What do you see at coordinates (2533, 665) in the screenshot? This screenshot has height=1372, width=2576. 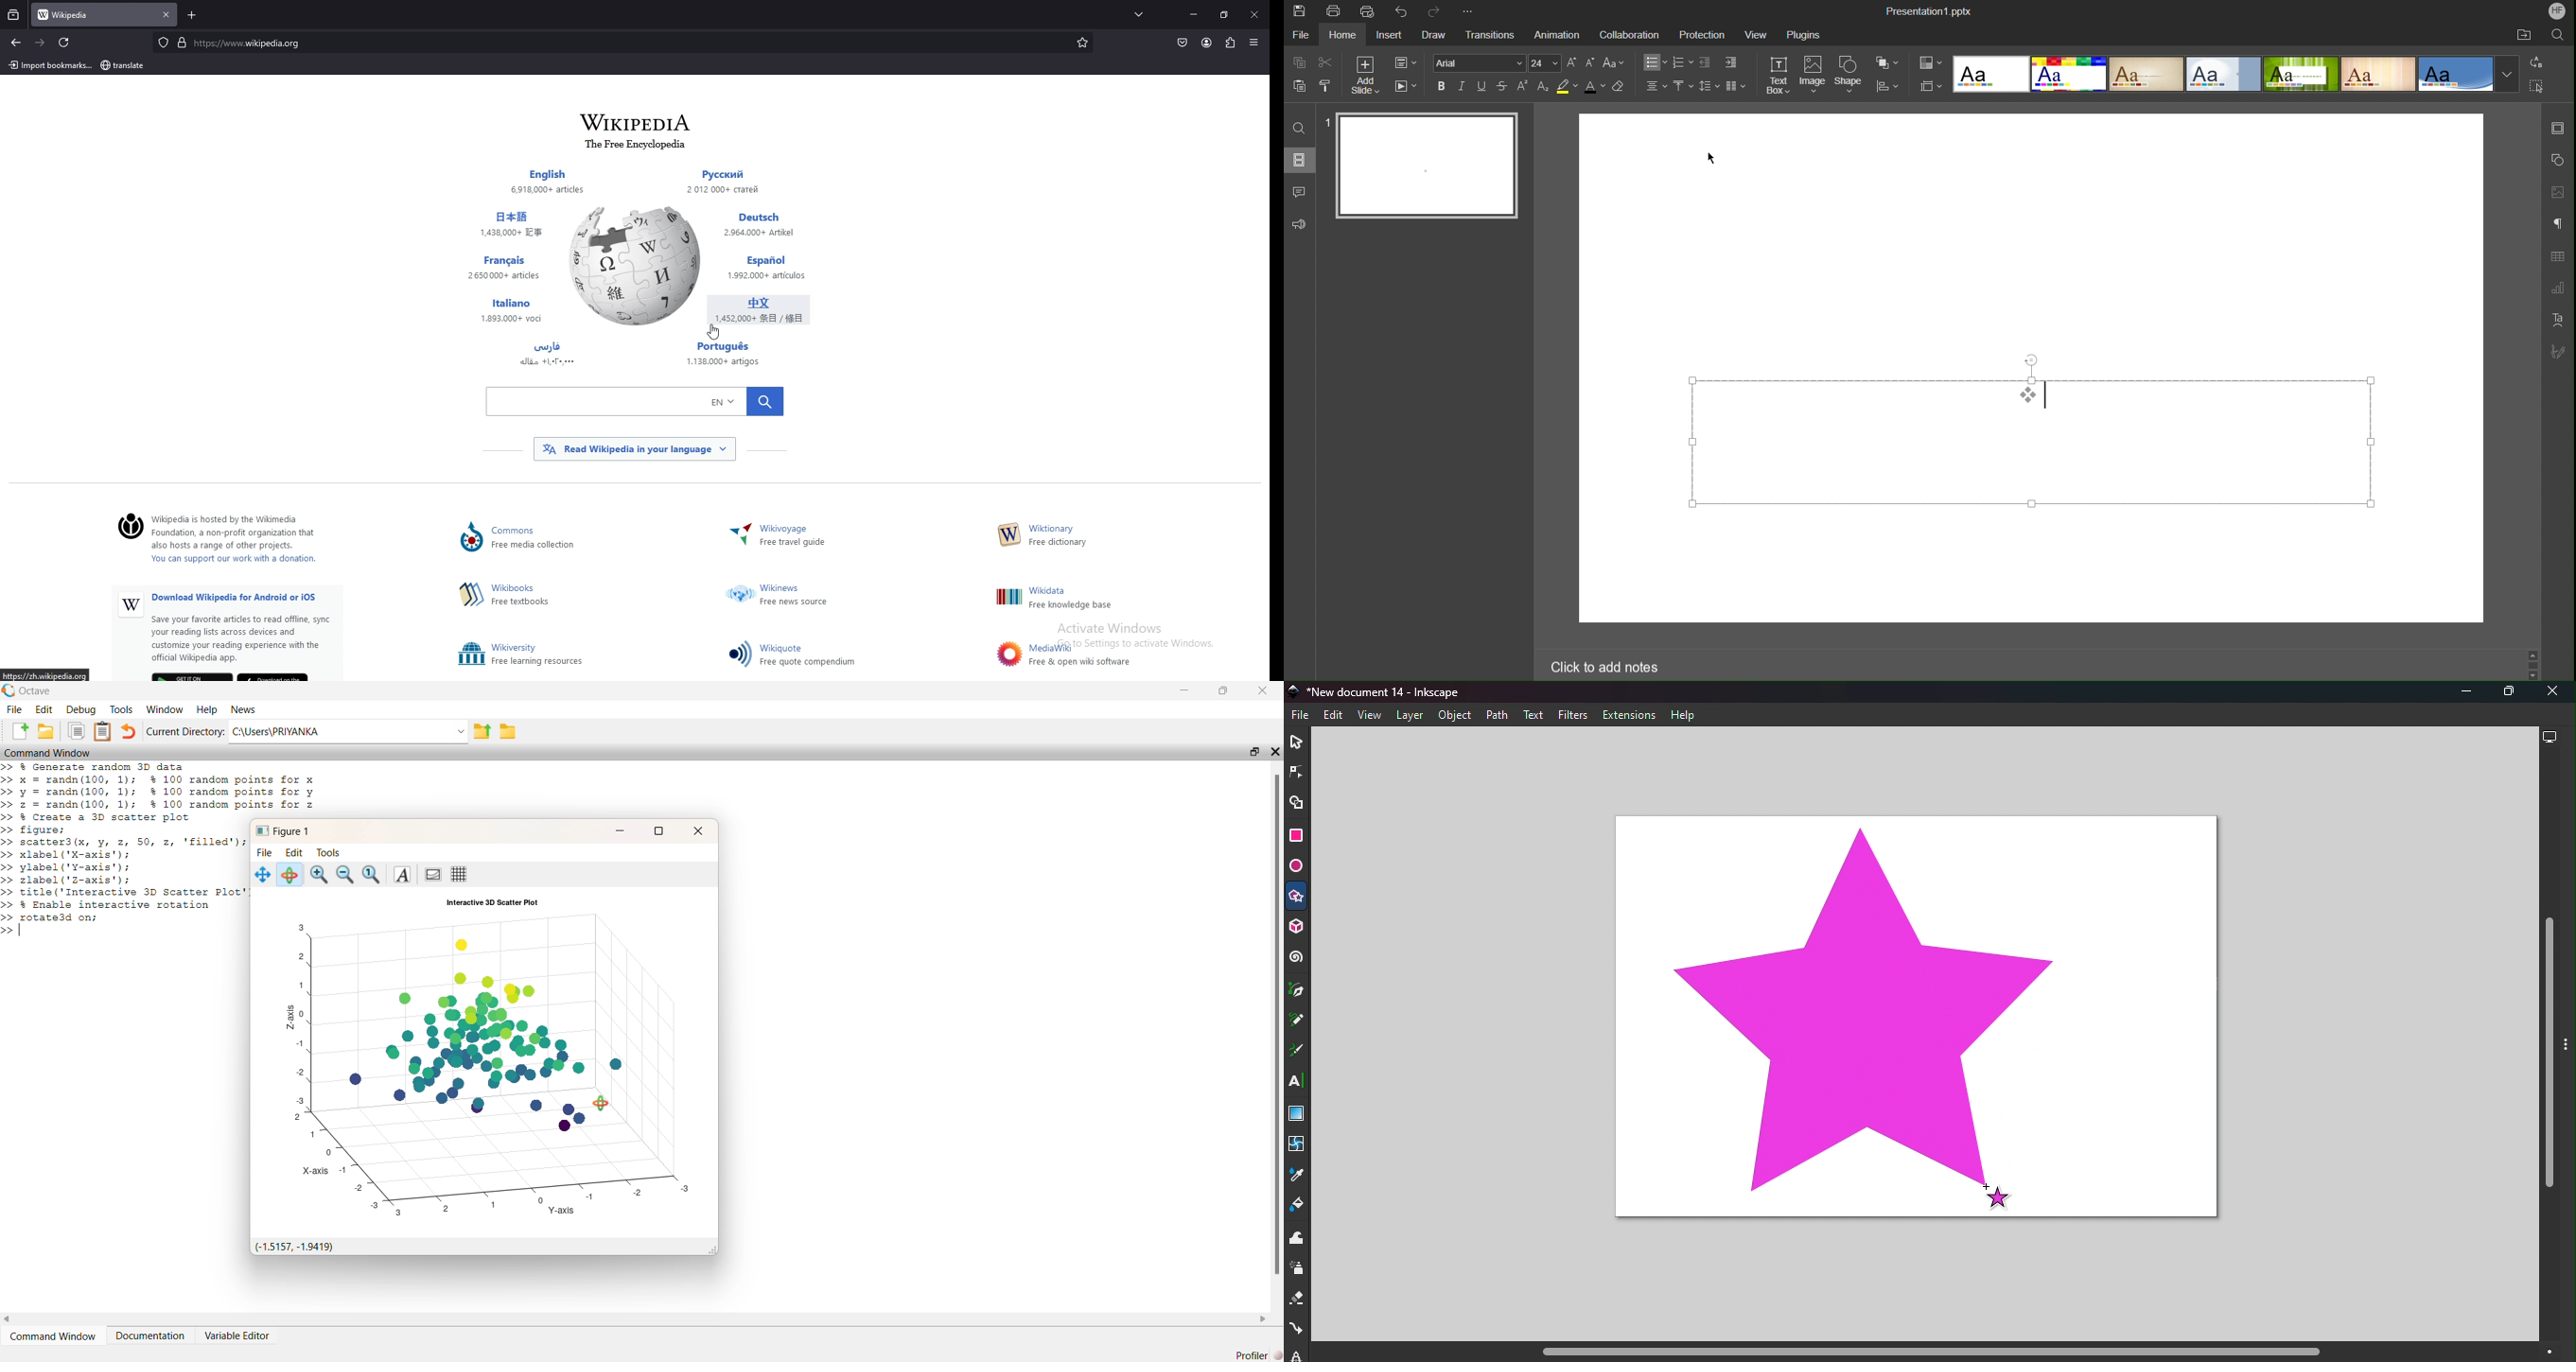 I see `scrollbar` at bounding box center [2533, 665].